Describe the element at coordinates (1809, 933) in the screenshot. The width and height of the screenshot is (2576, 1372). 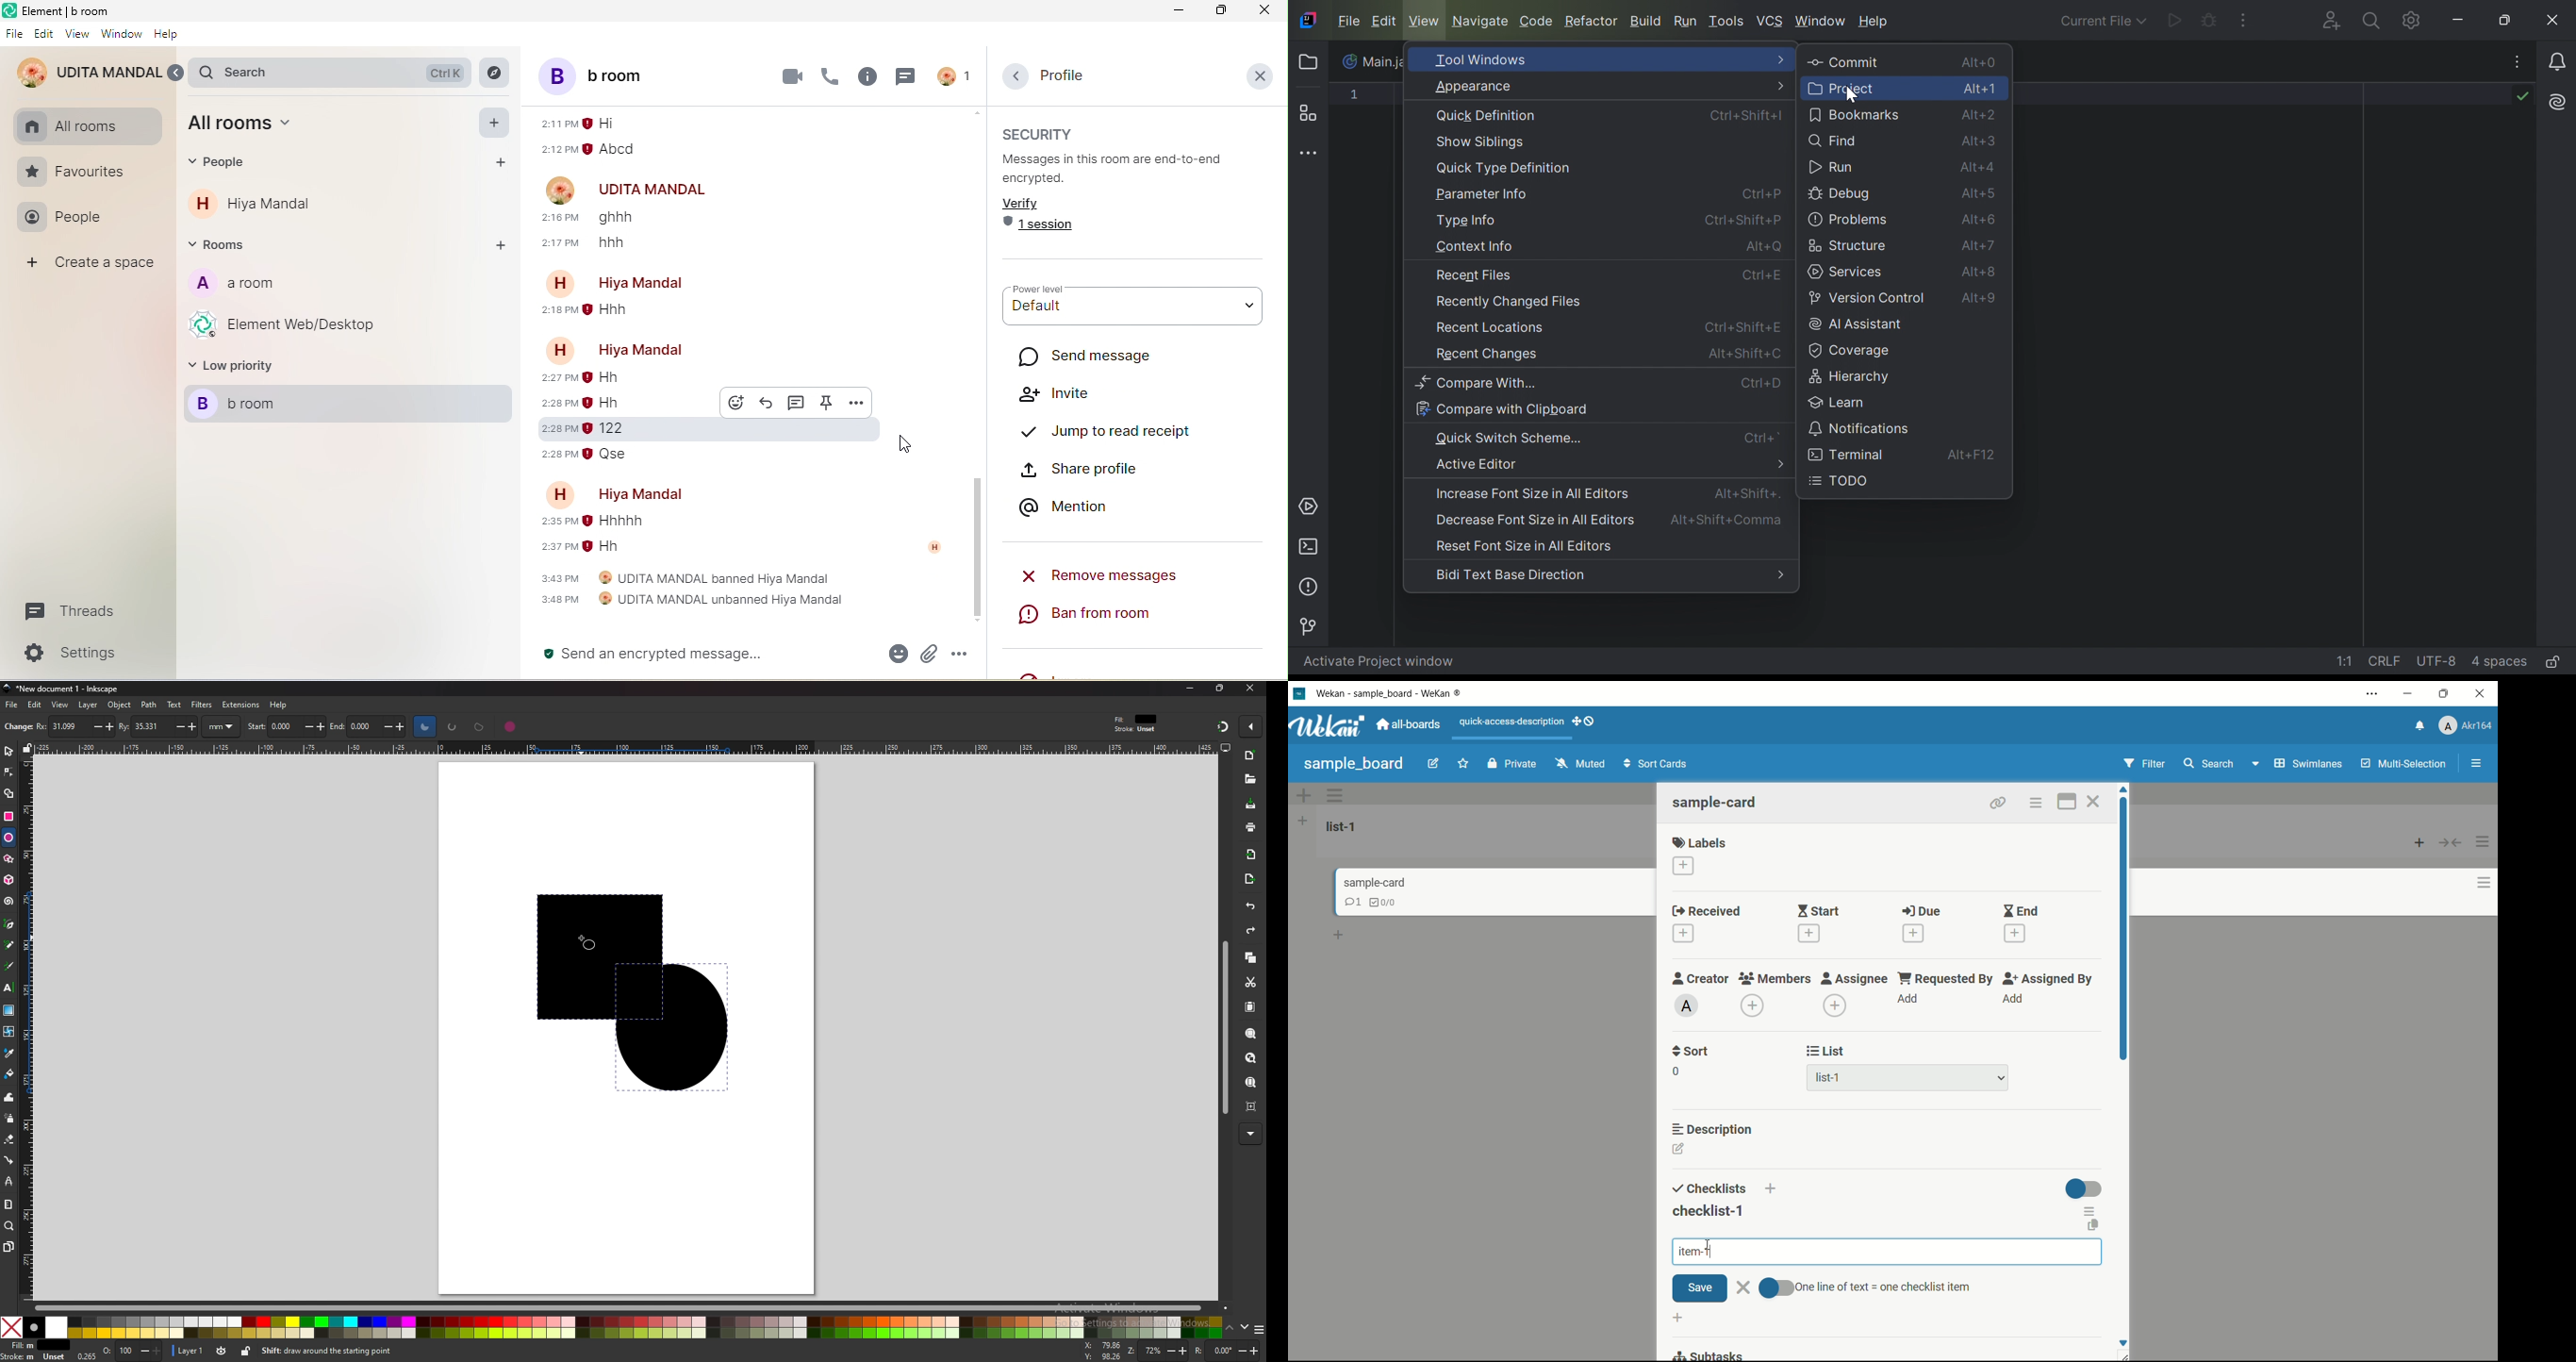
I see `add date` at that location.